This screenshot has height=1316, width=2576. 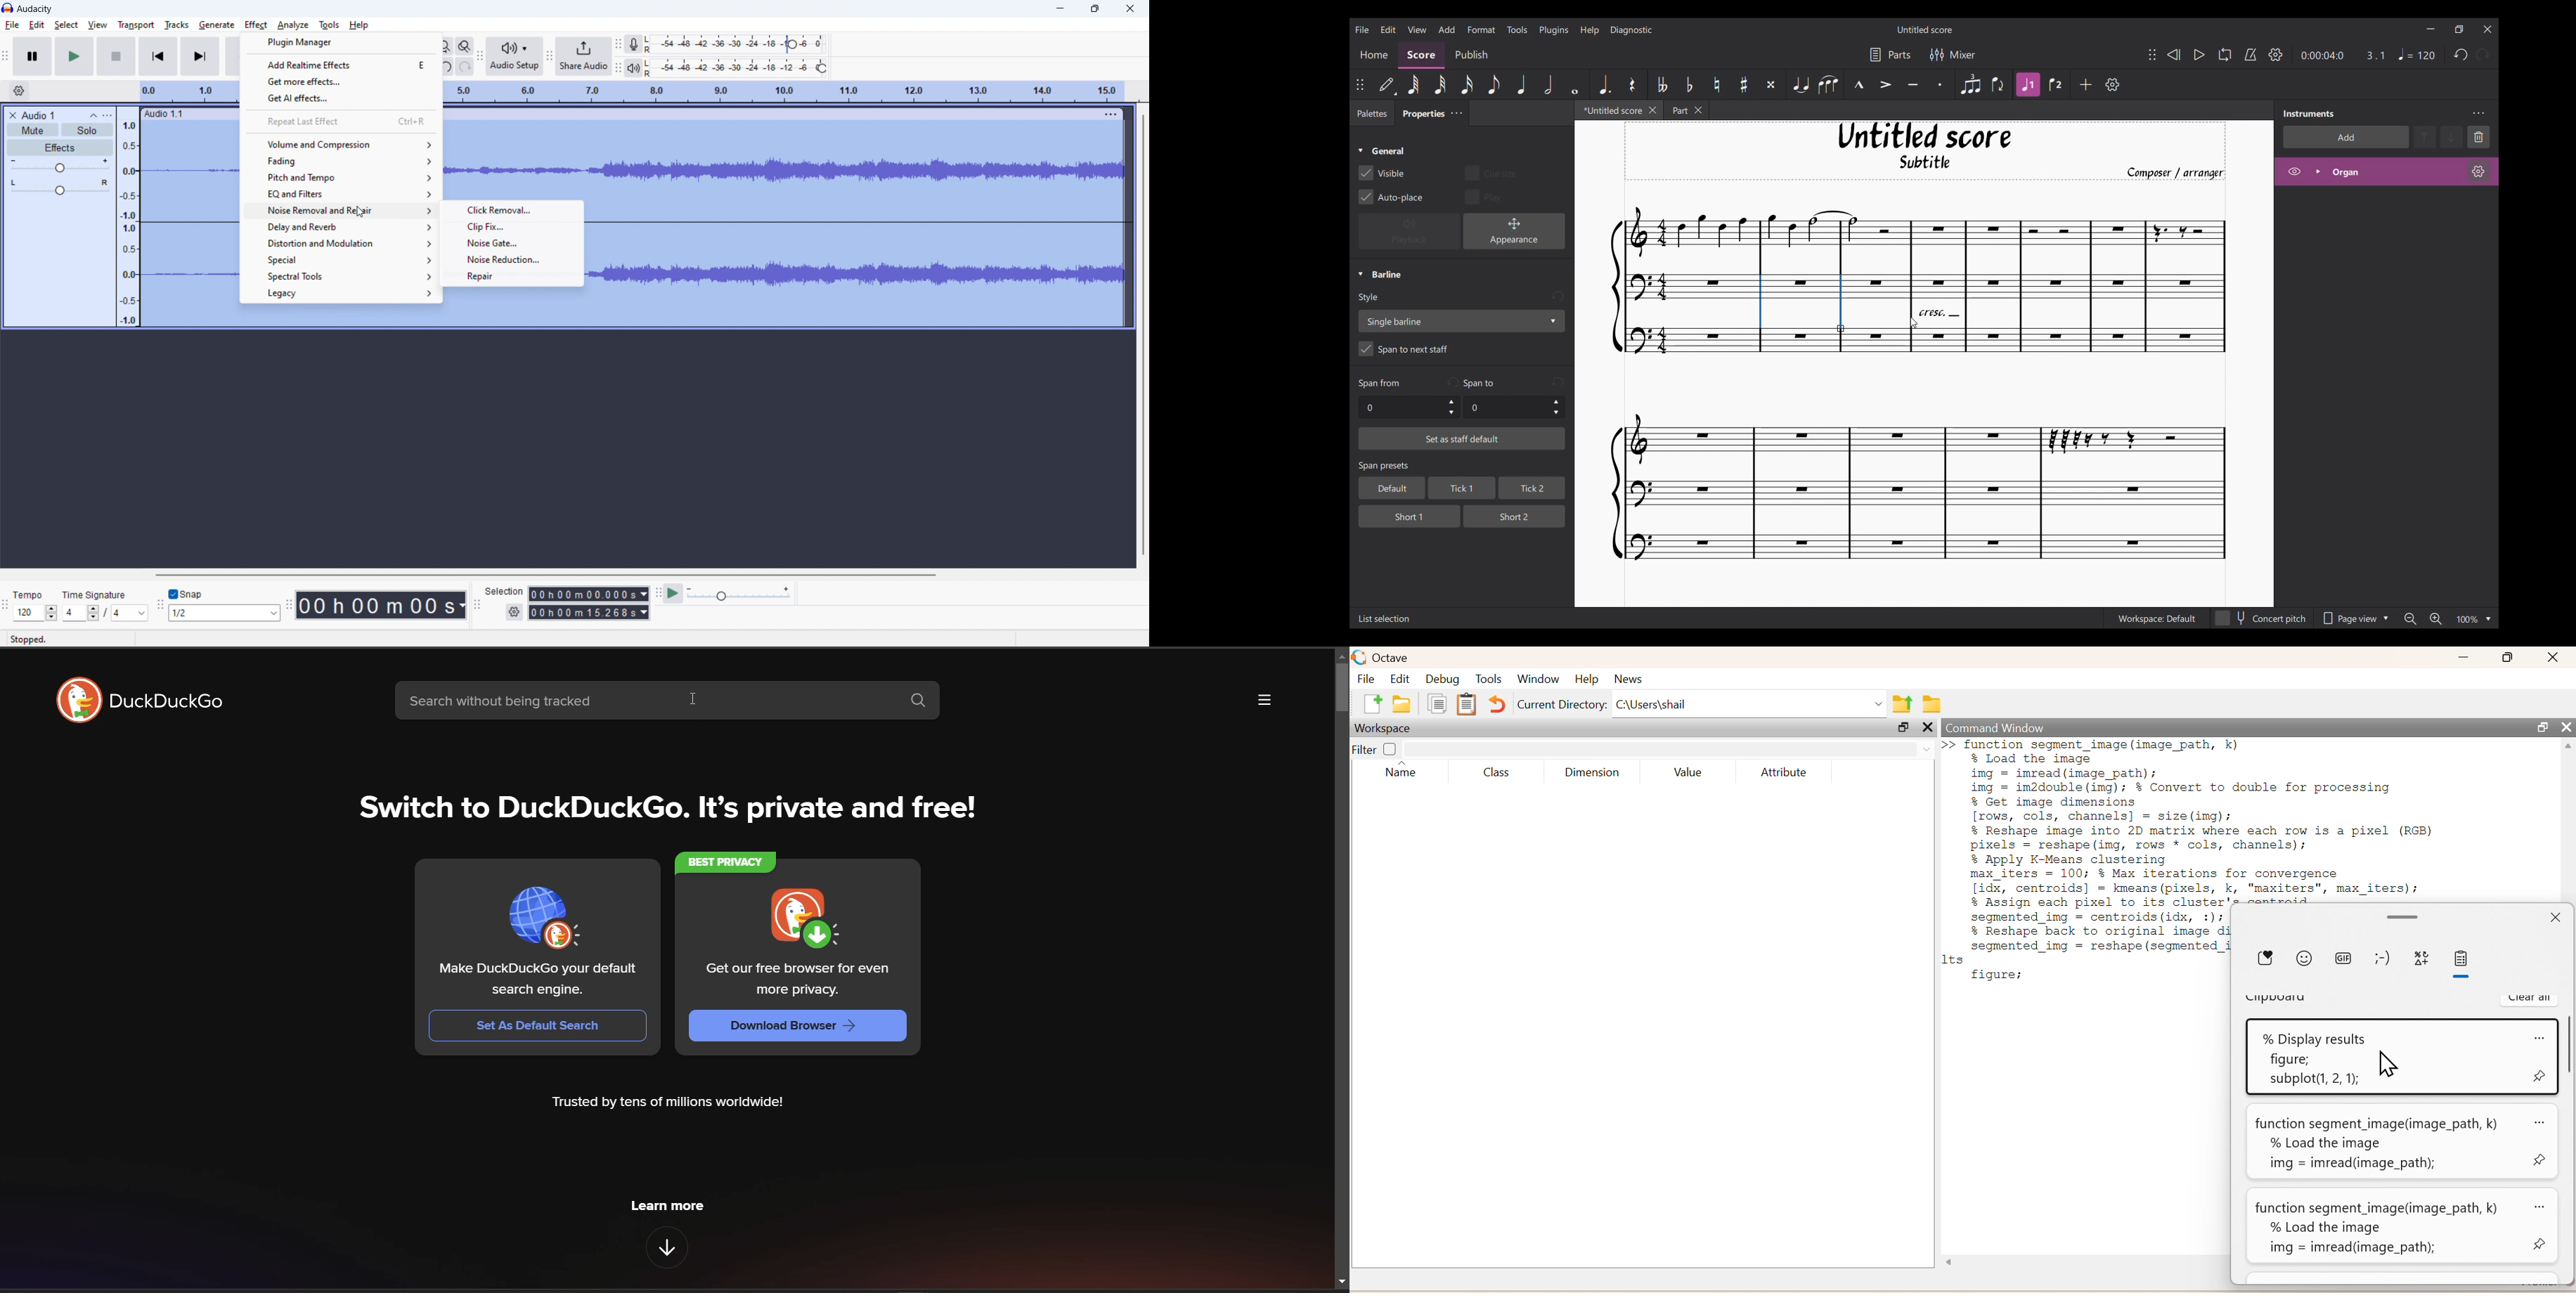 What do you see at coordinates (2465, 657) in the screenshot?
I see `Minimize` at bounding box center [2465, 657].